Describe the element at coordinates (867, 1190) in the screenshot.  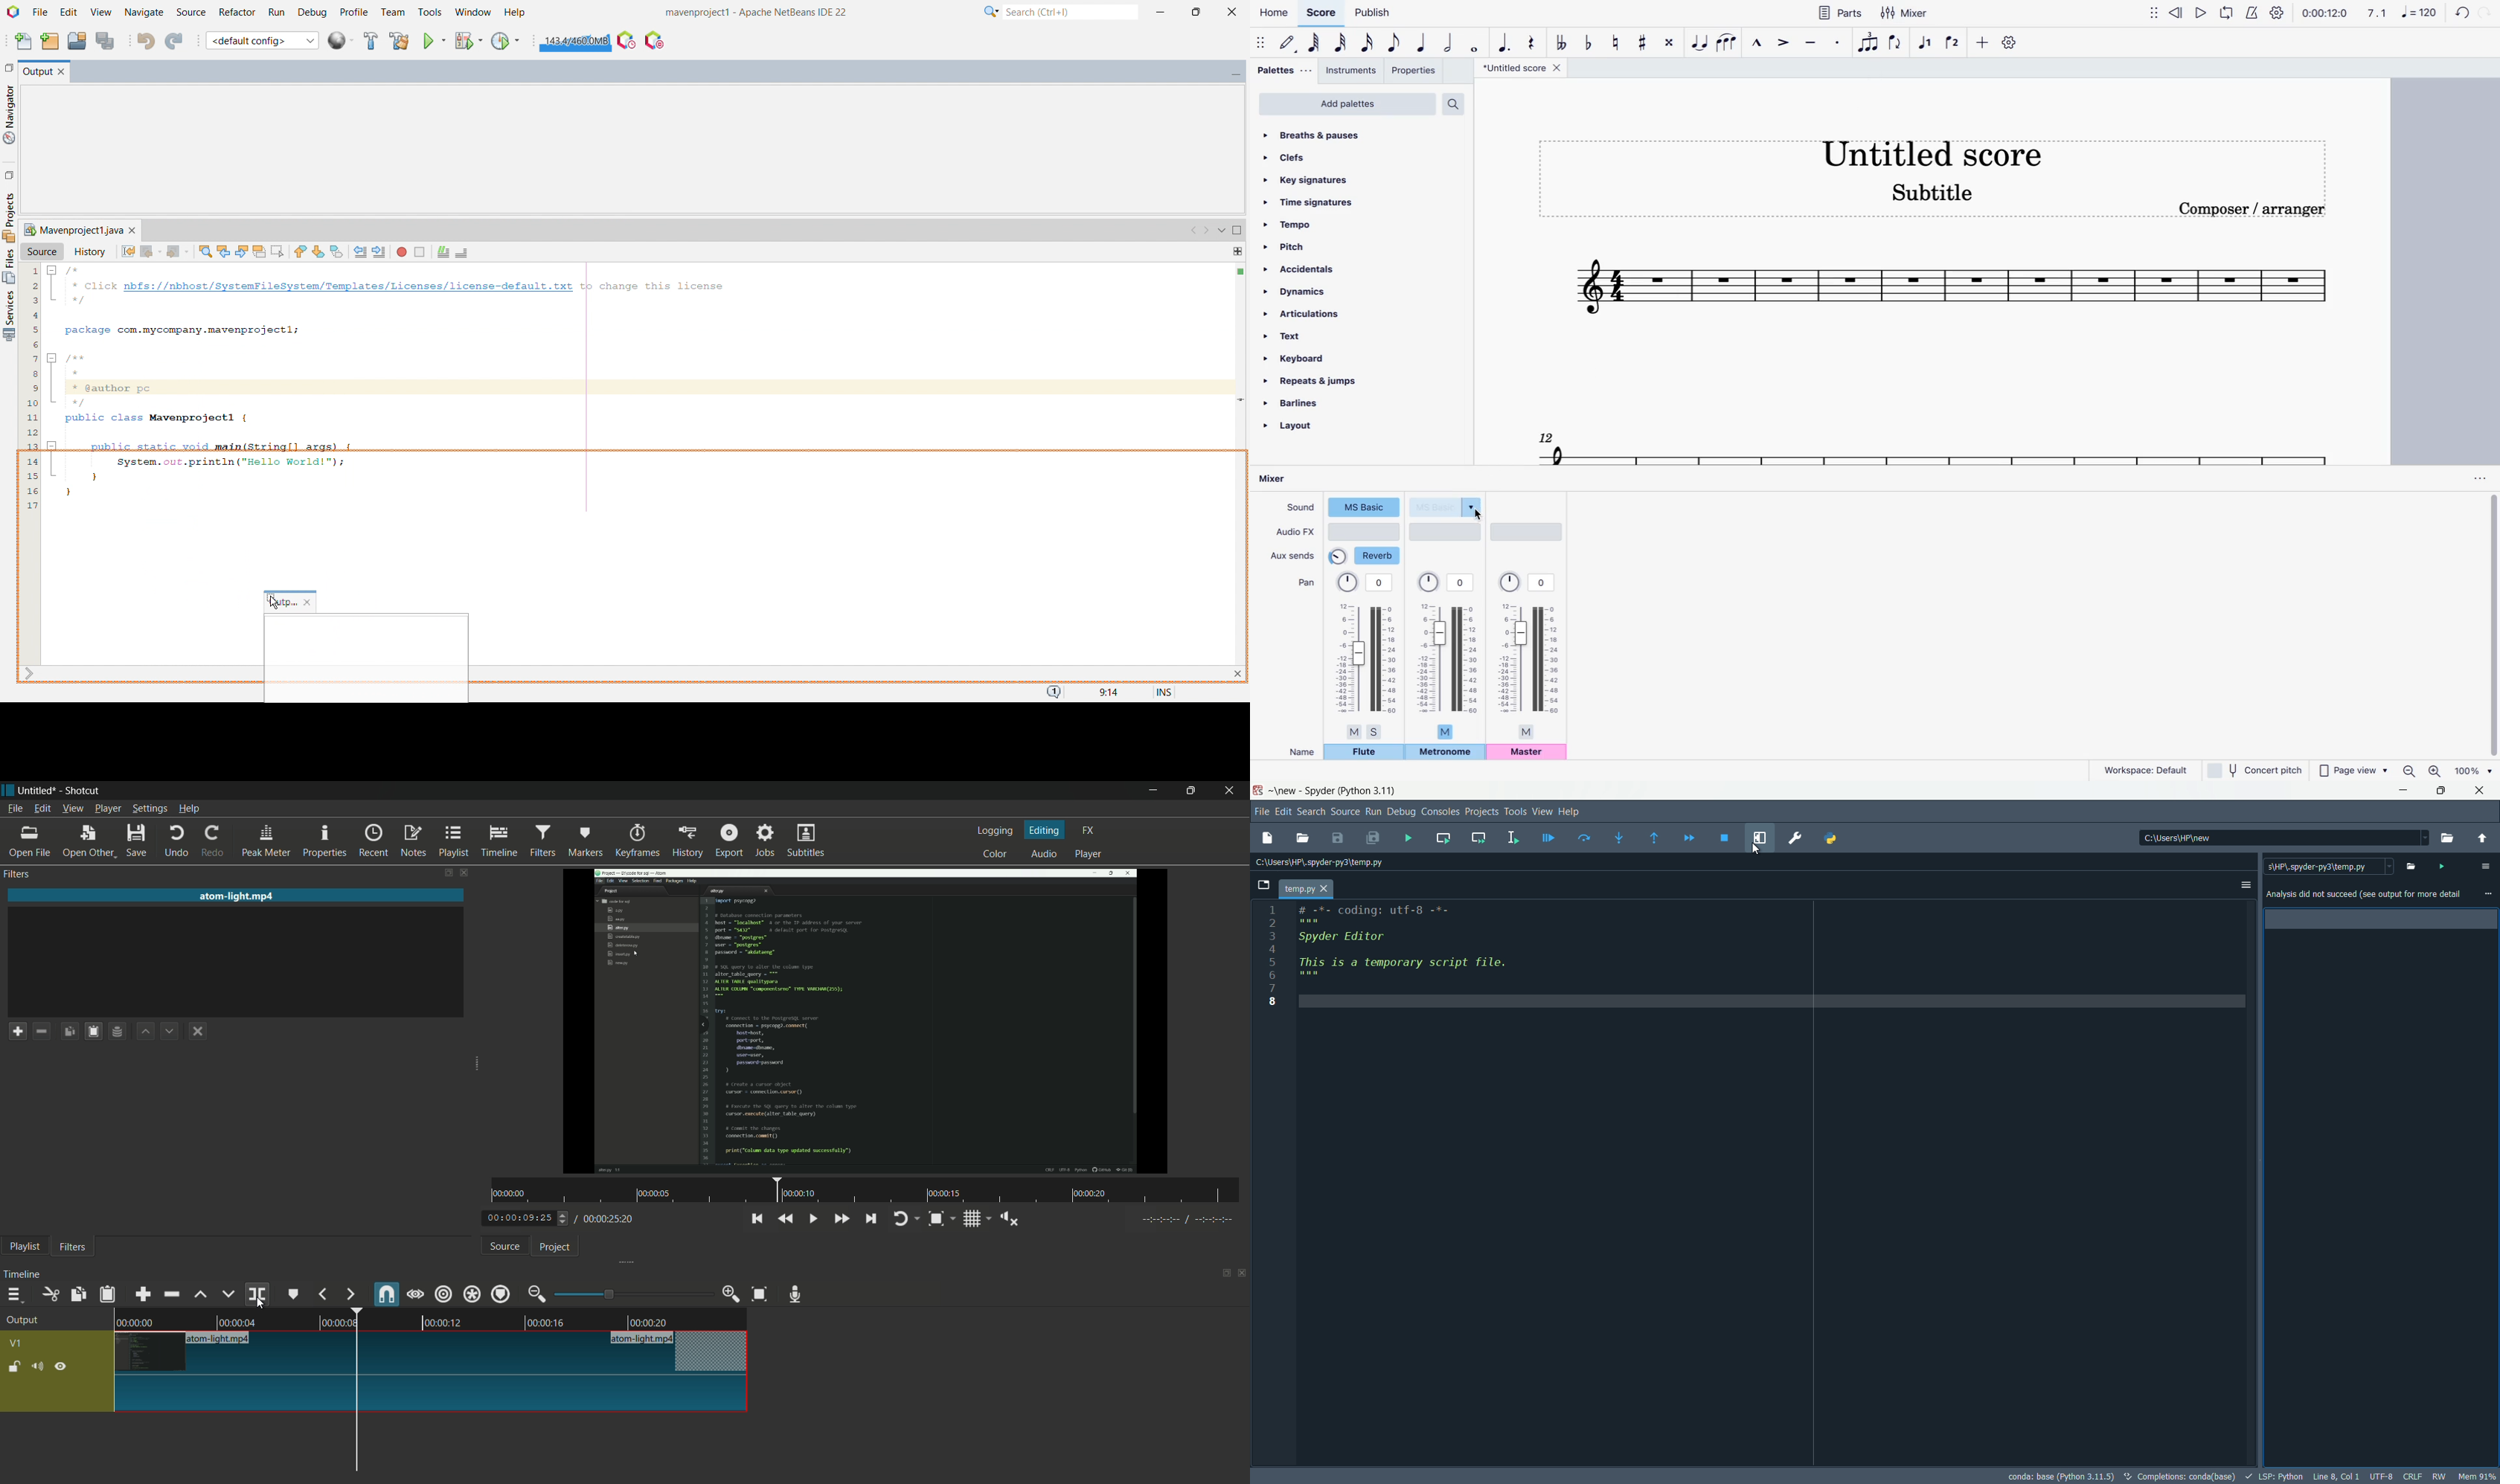
I see `time` at that location.